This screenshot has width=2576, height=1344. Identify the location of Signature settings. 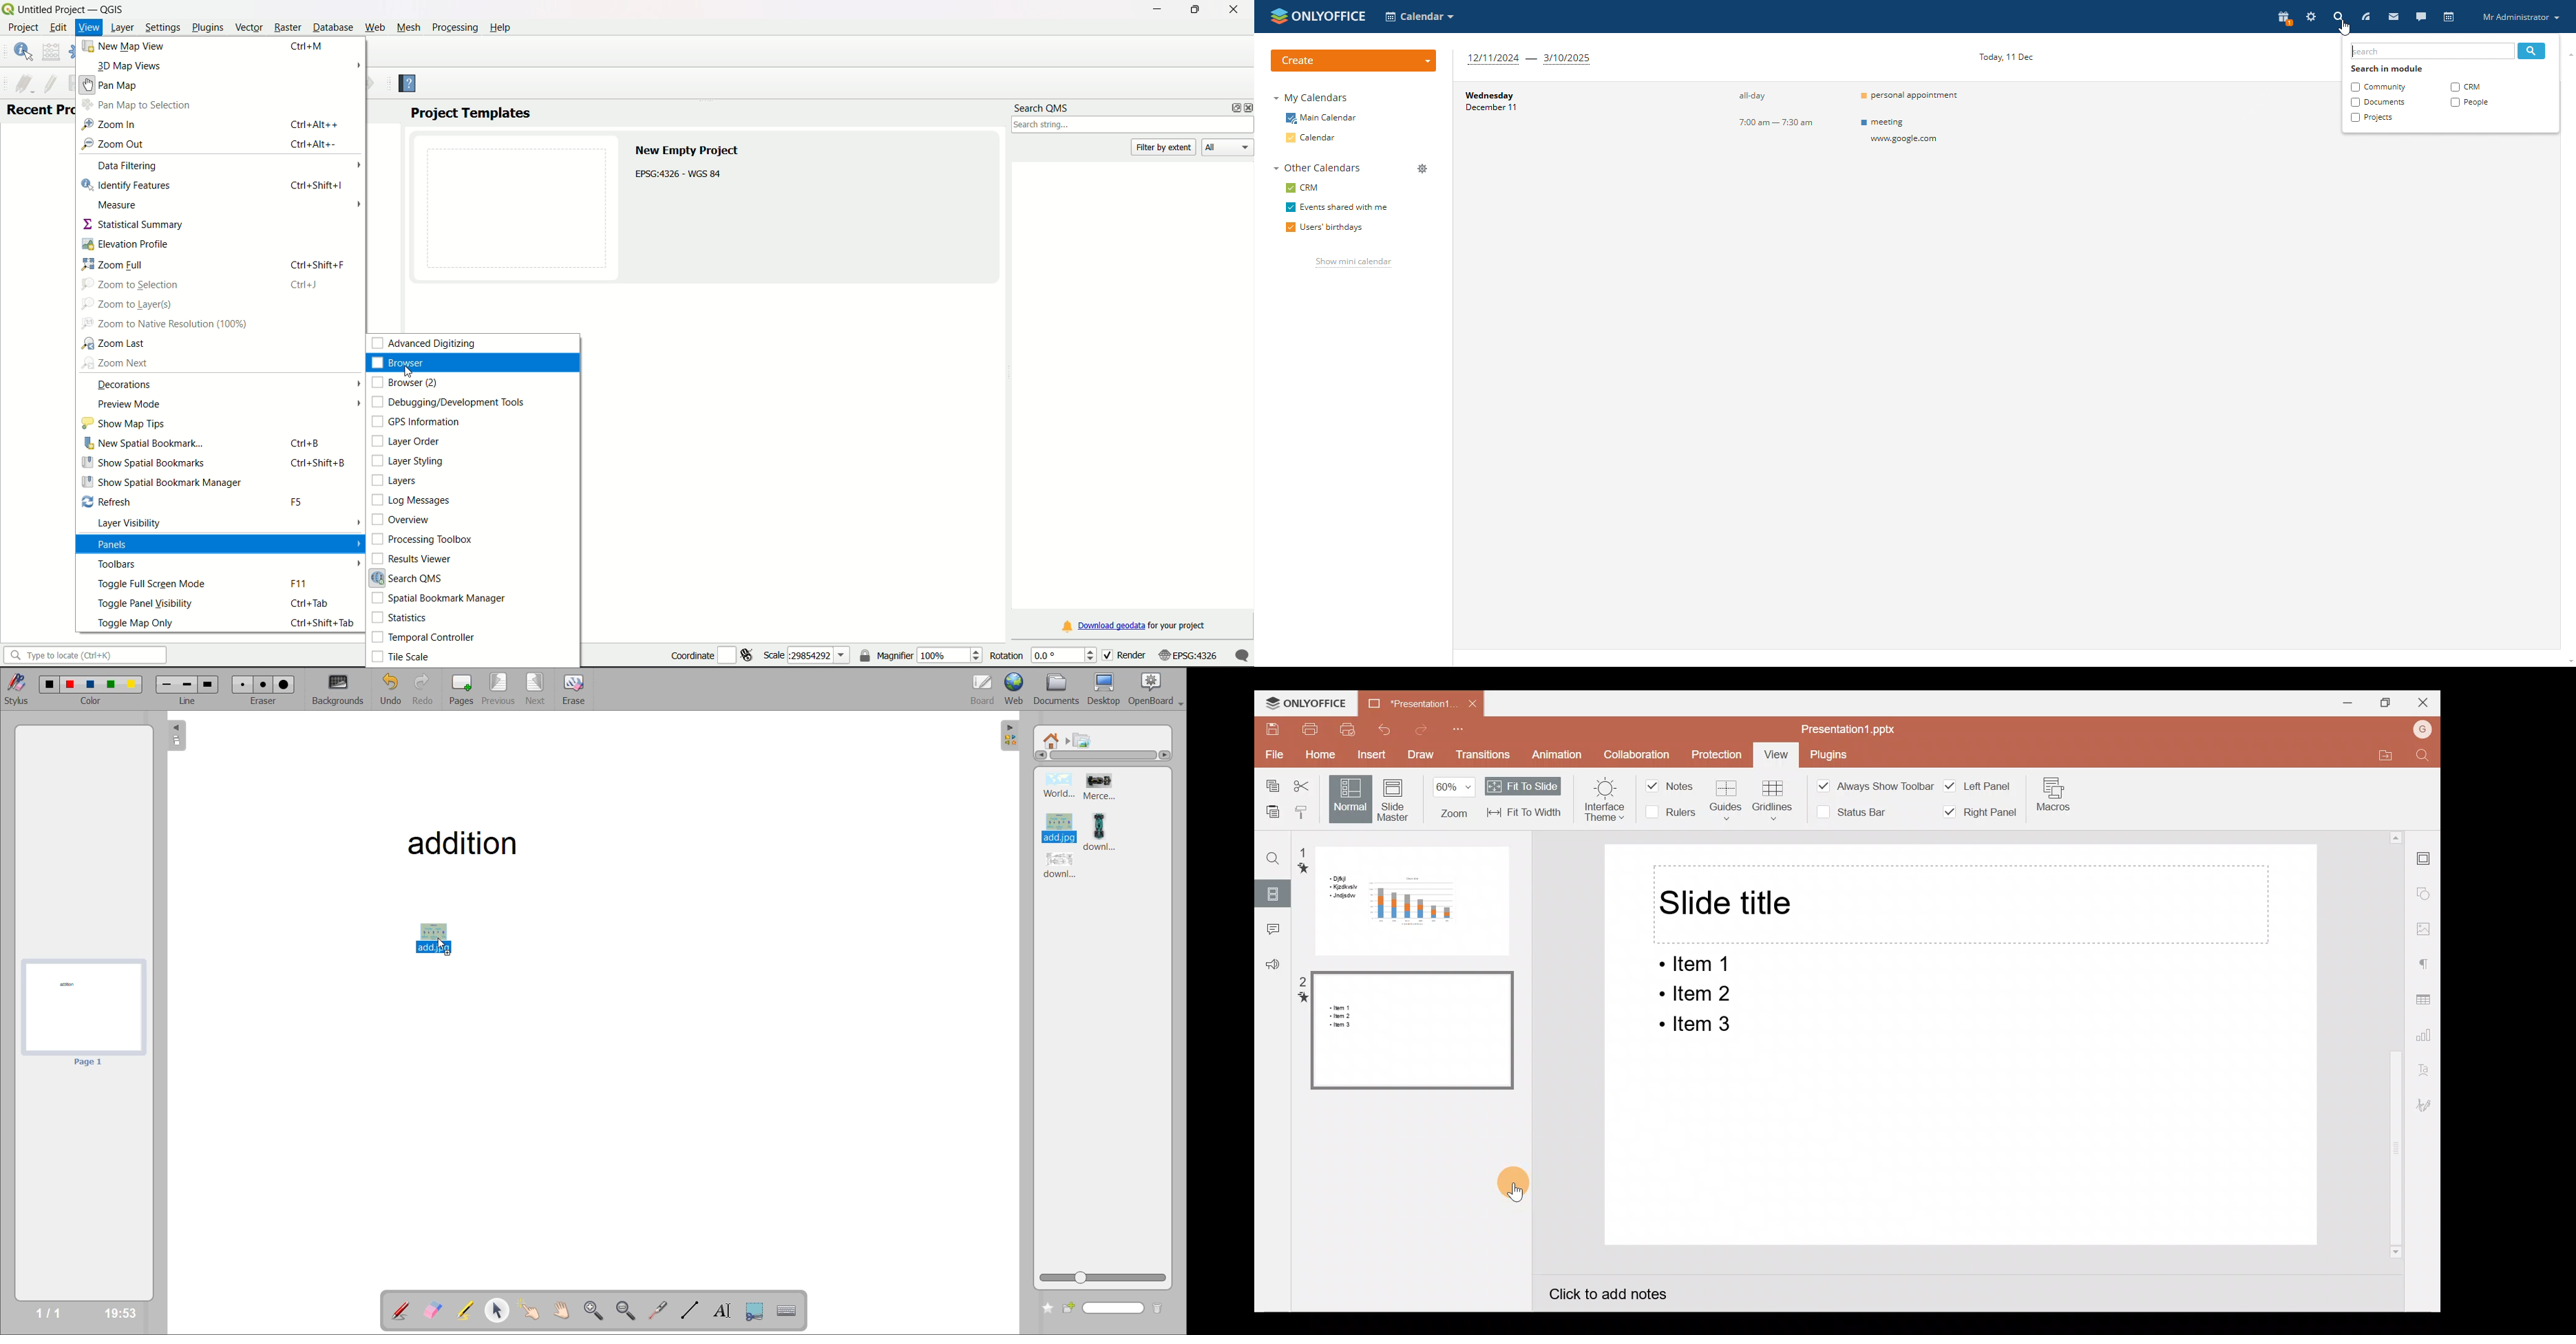
(2428, 1105).